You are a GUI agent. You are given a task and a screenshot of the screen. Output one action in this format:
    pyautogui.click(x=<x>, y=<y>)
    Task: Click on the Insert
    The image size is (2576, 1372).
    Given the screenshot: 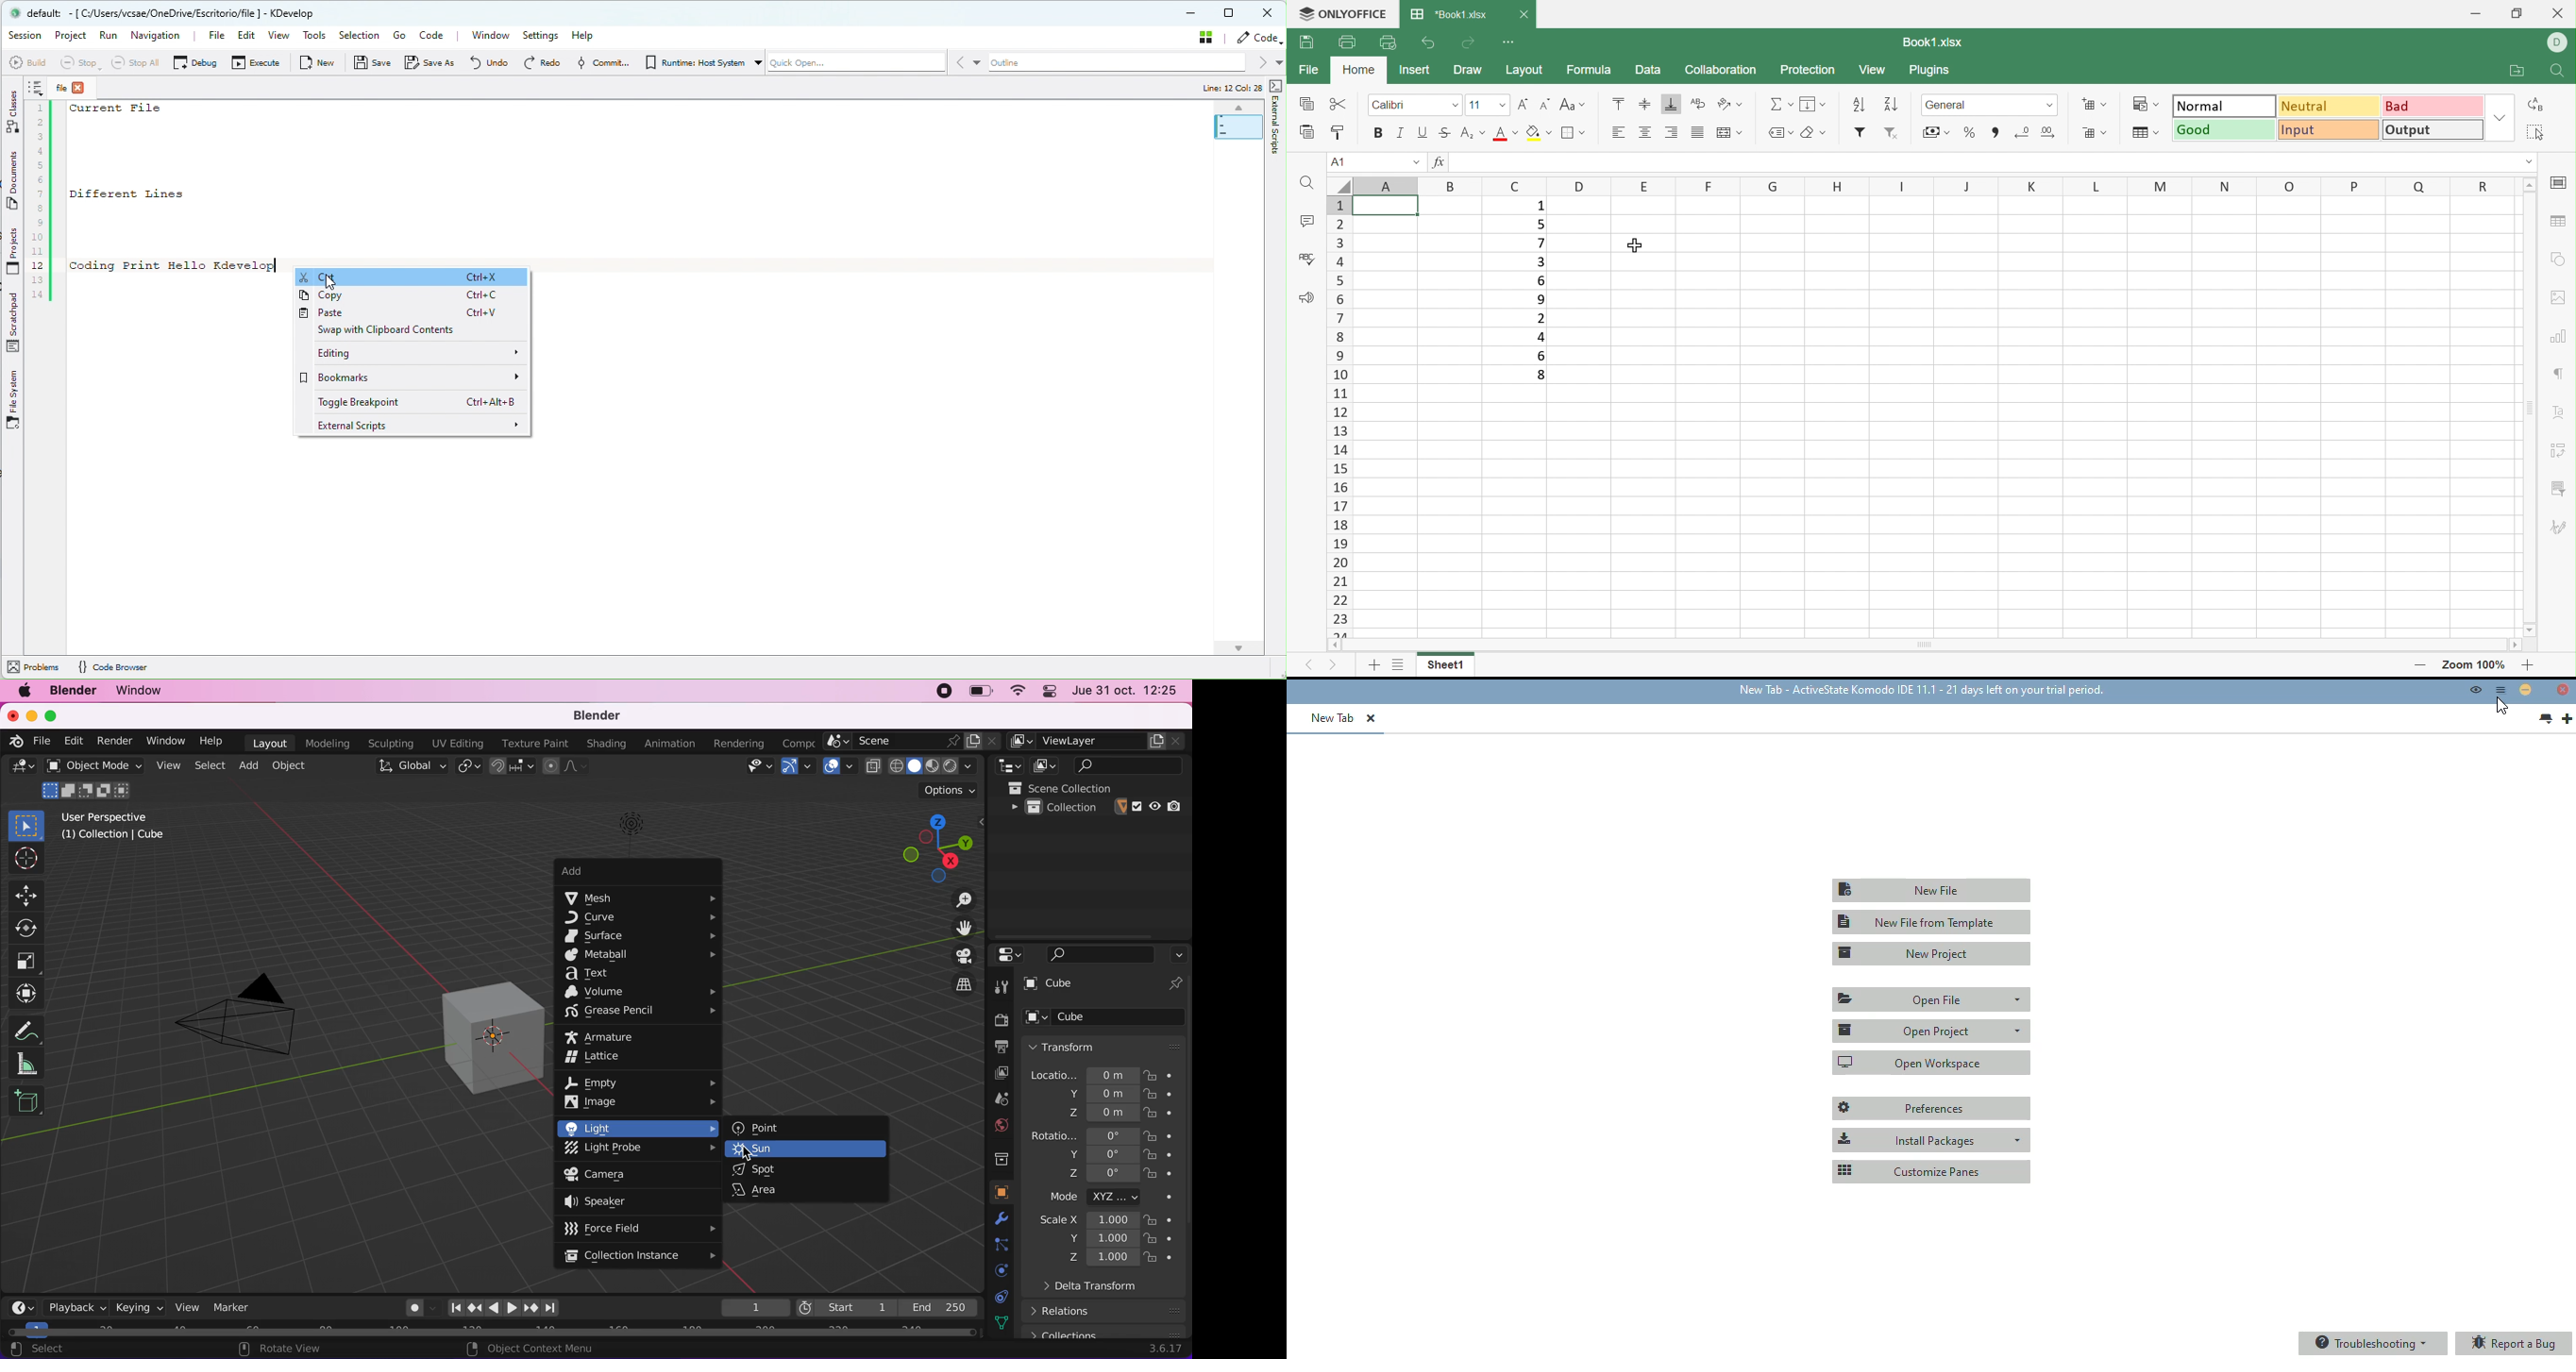 What is the action you would take?
    pyautogui.click(x=1413, y=70)
    